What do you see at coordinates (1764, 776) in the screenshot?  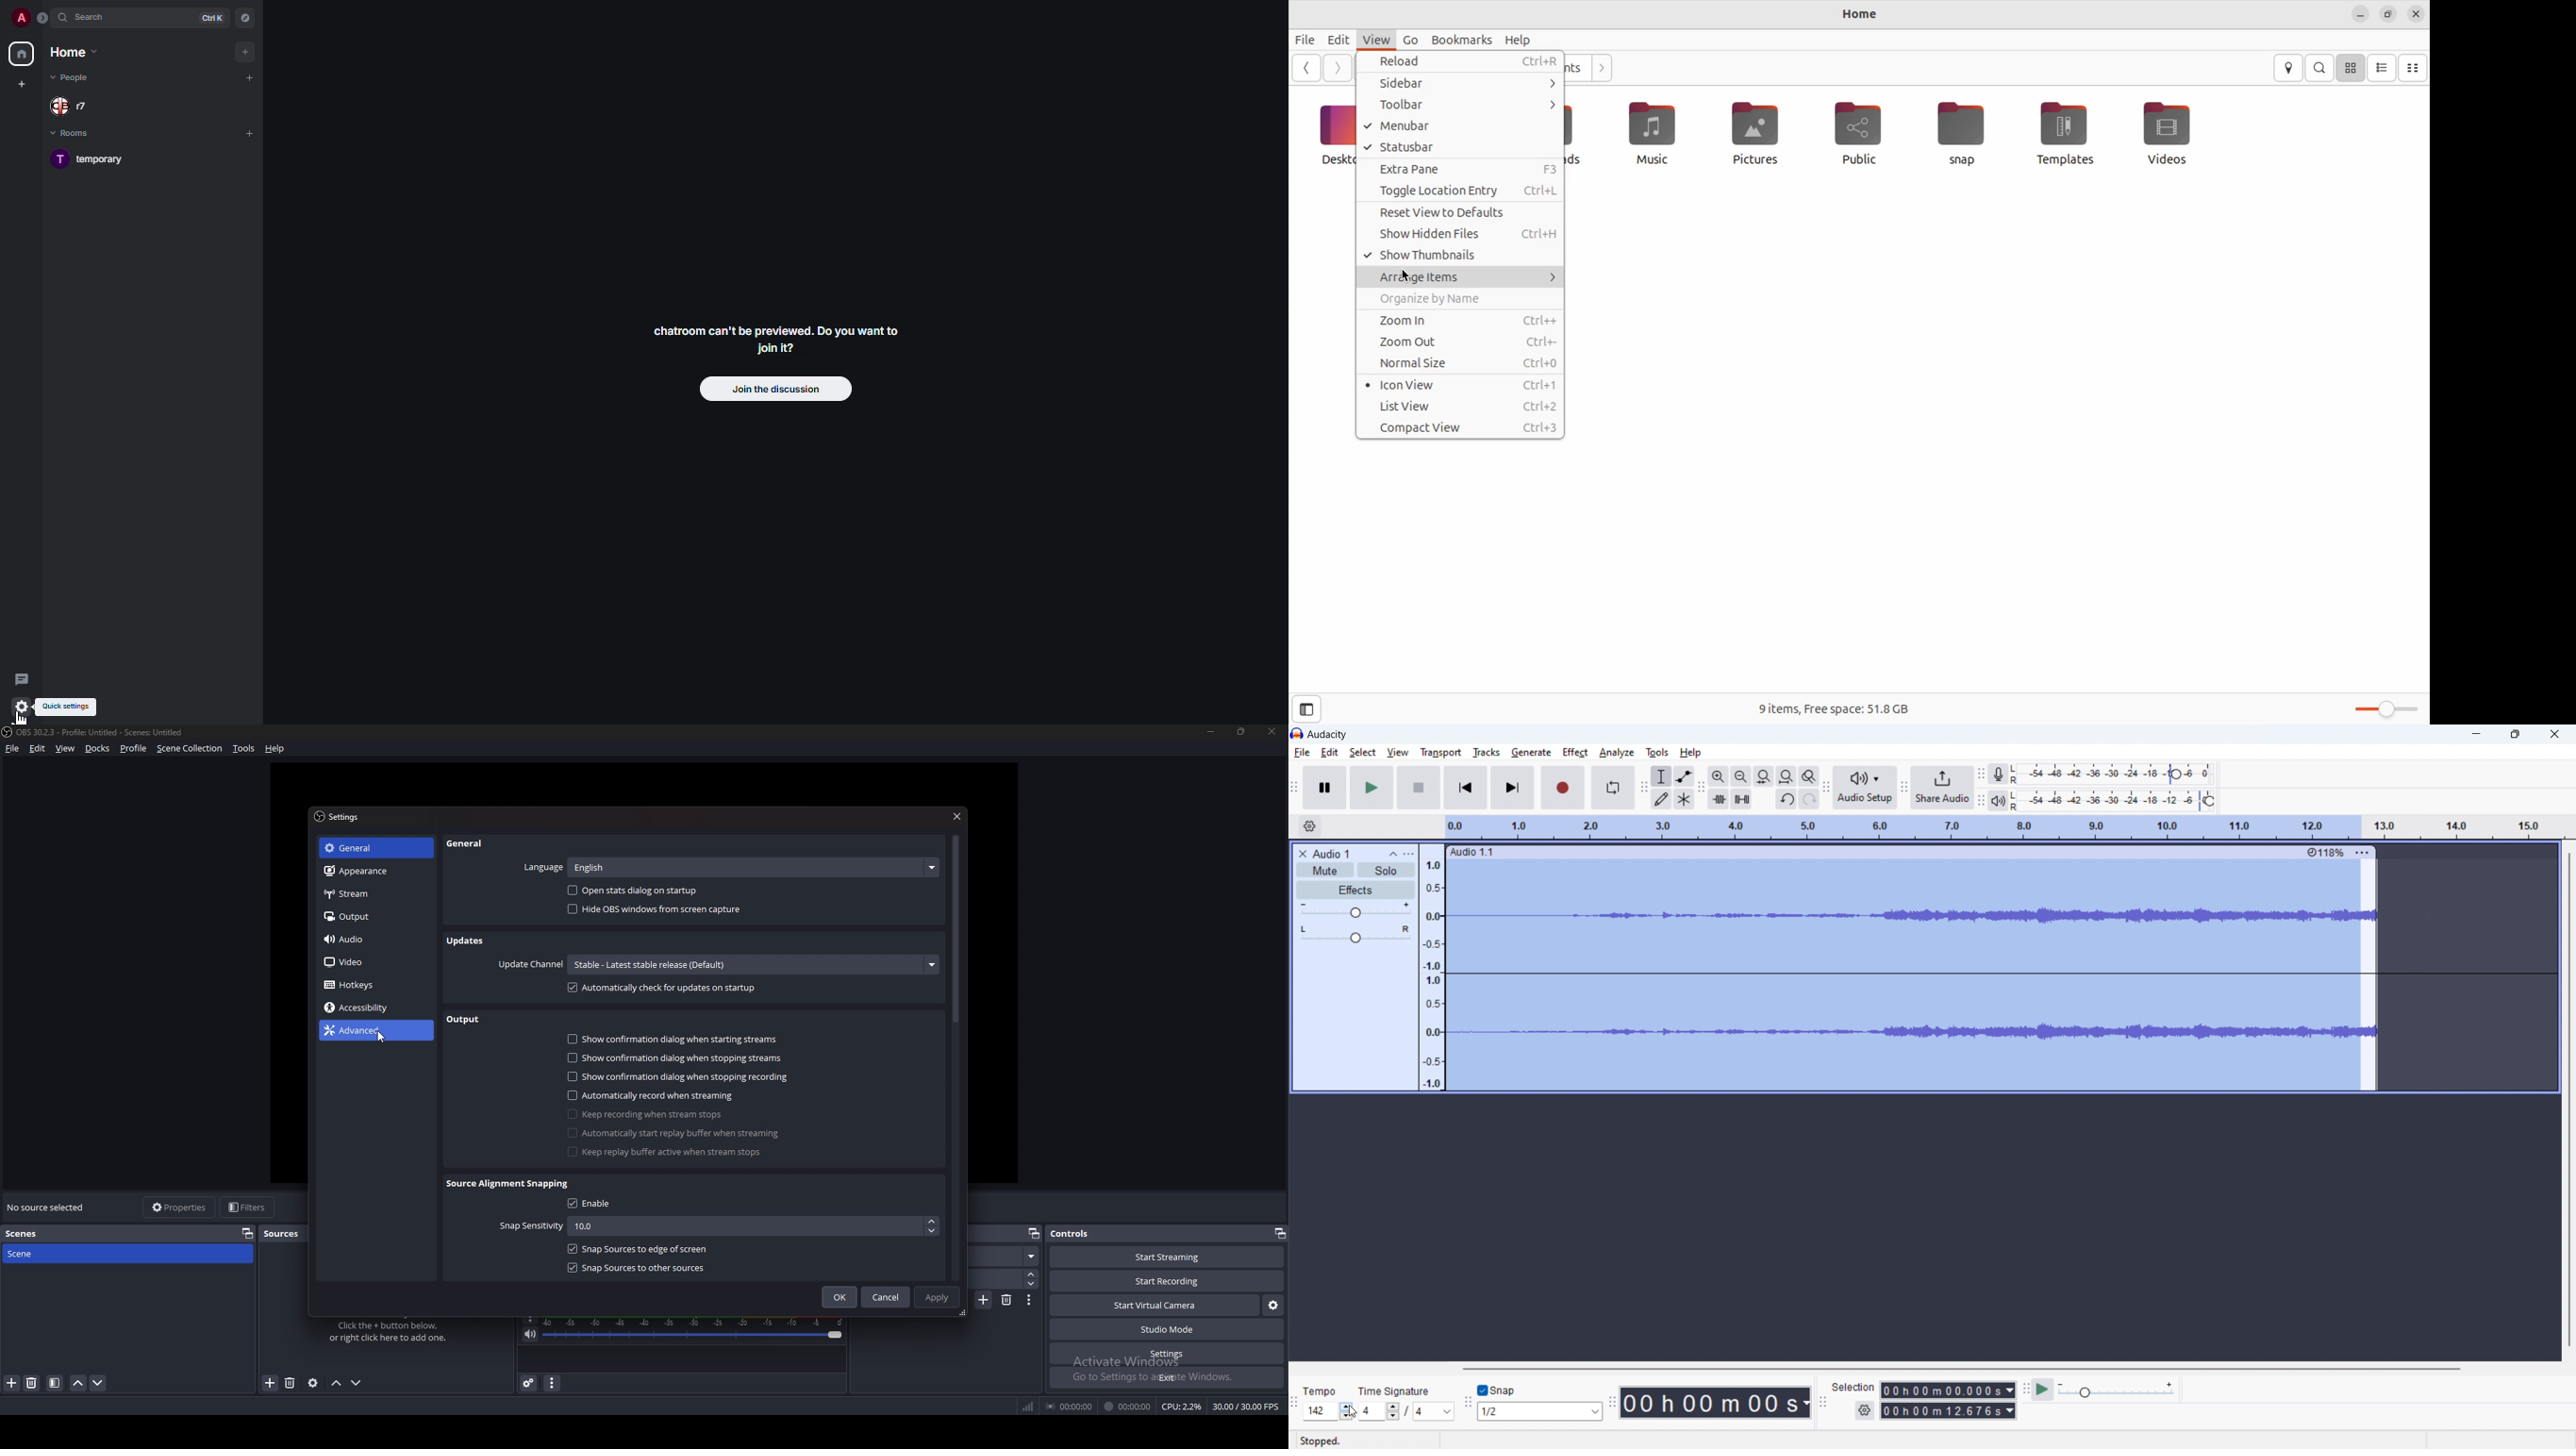 I see `fit selection to width` at bounding box center [1764, 776].